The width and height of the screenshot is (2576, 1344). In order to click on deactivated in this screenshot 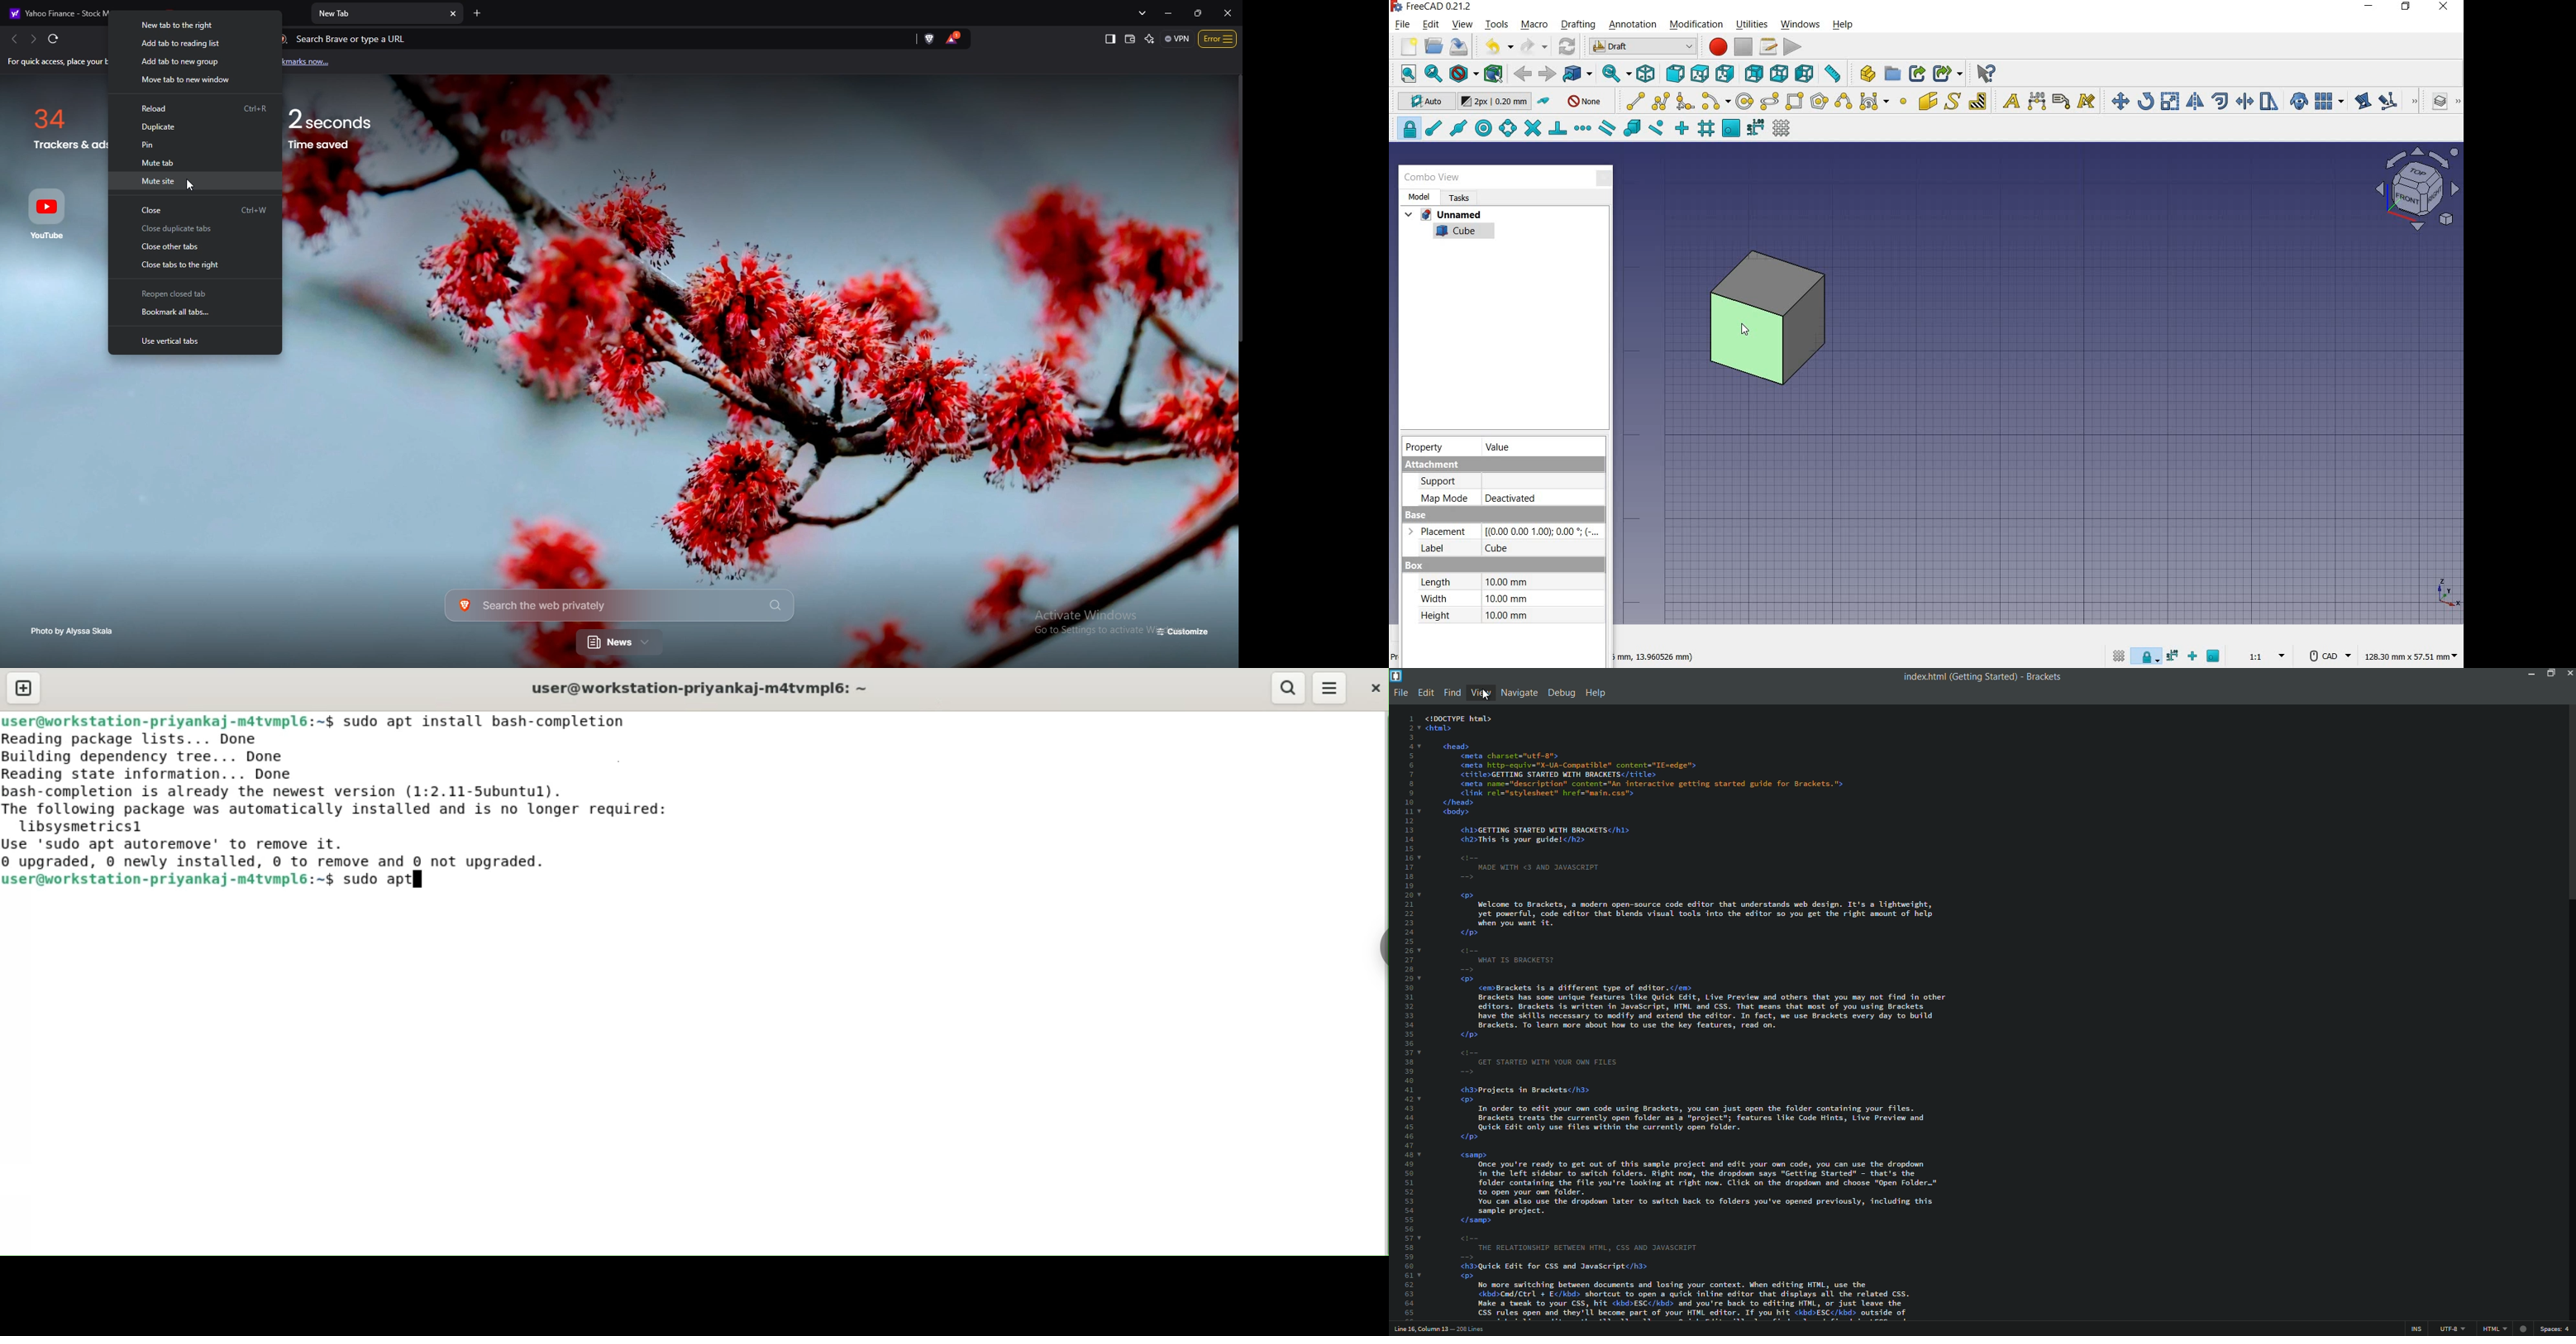, I will do `click(1511, 498)`.